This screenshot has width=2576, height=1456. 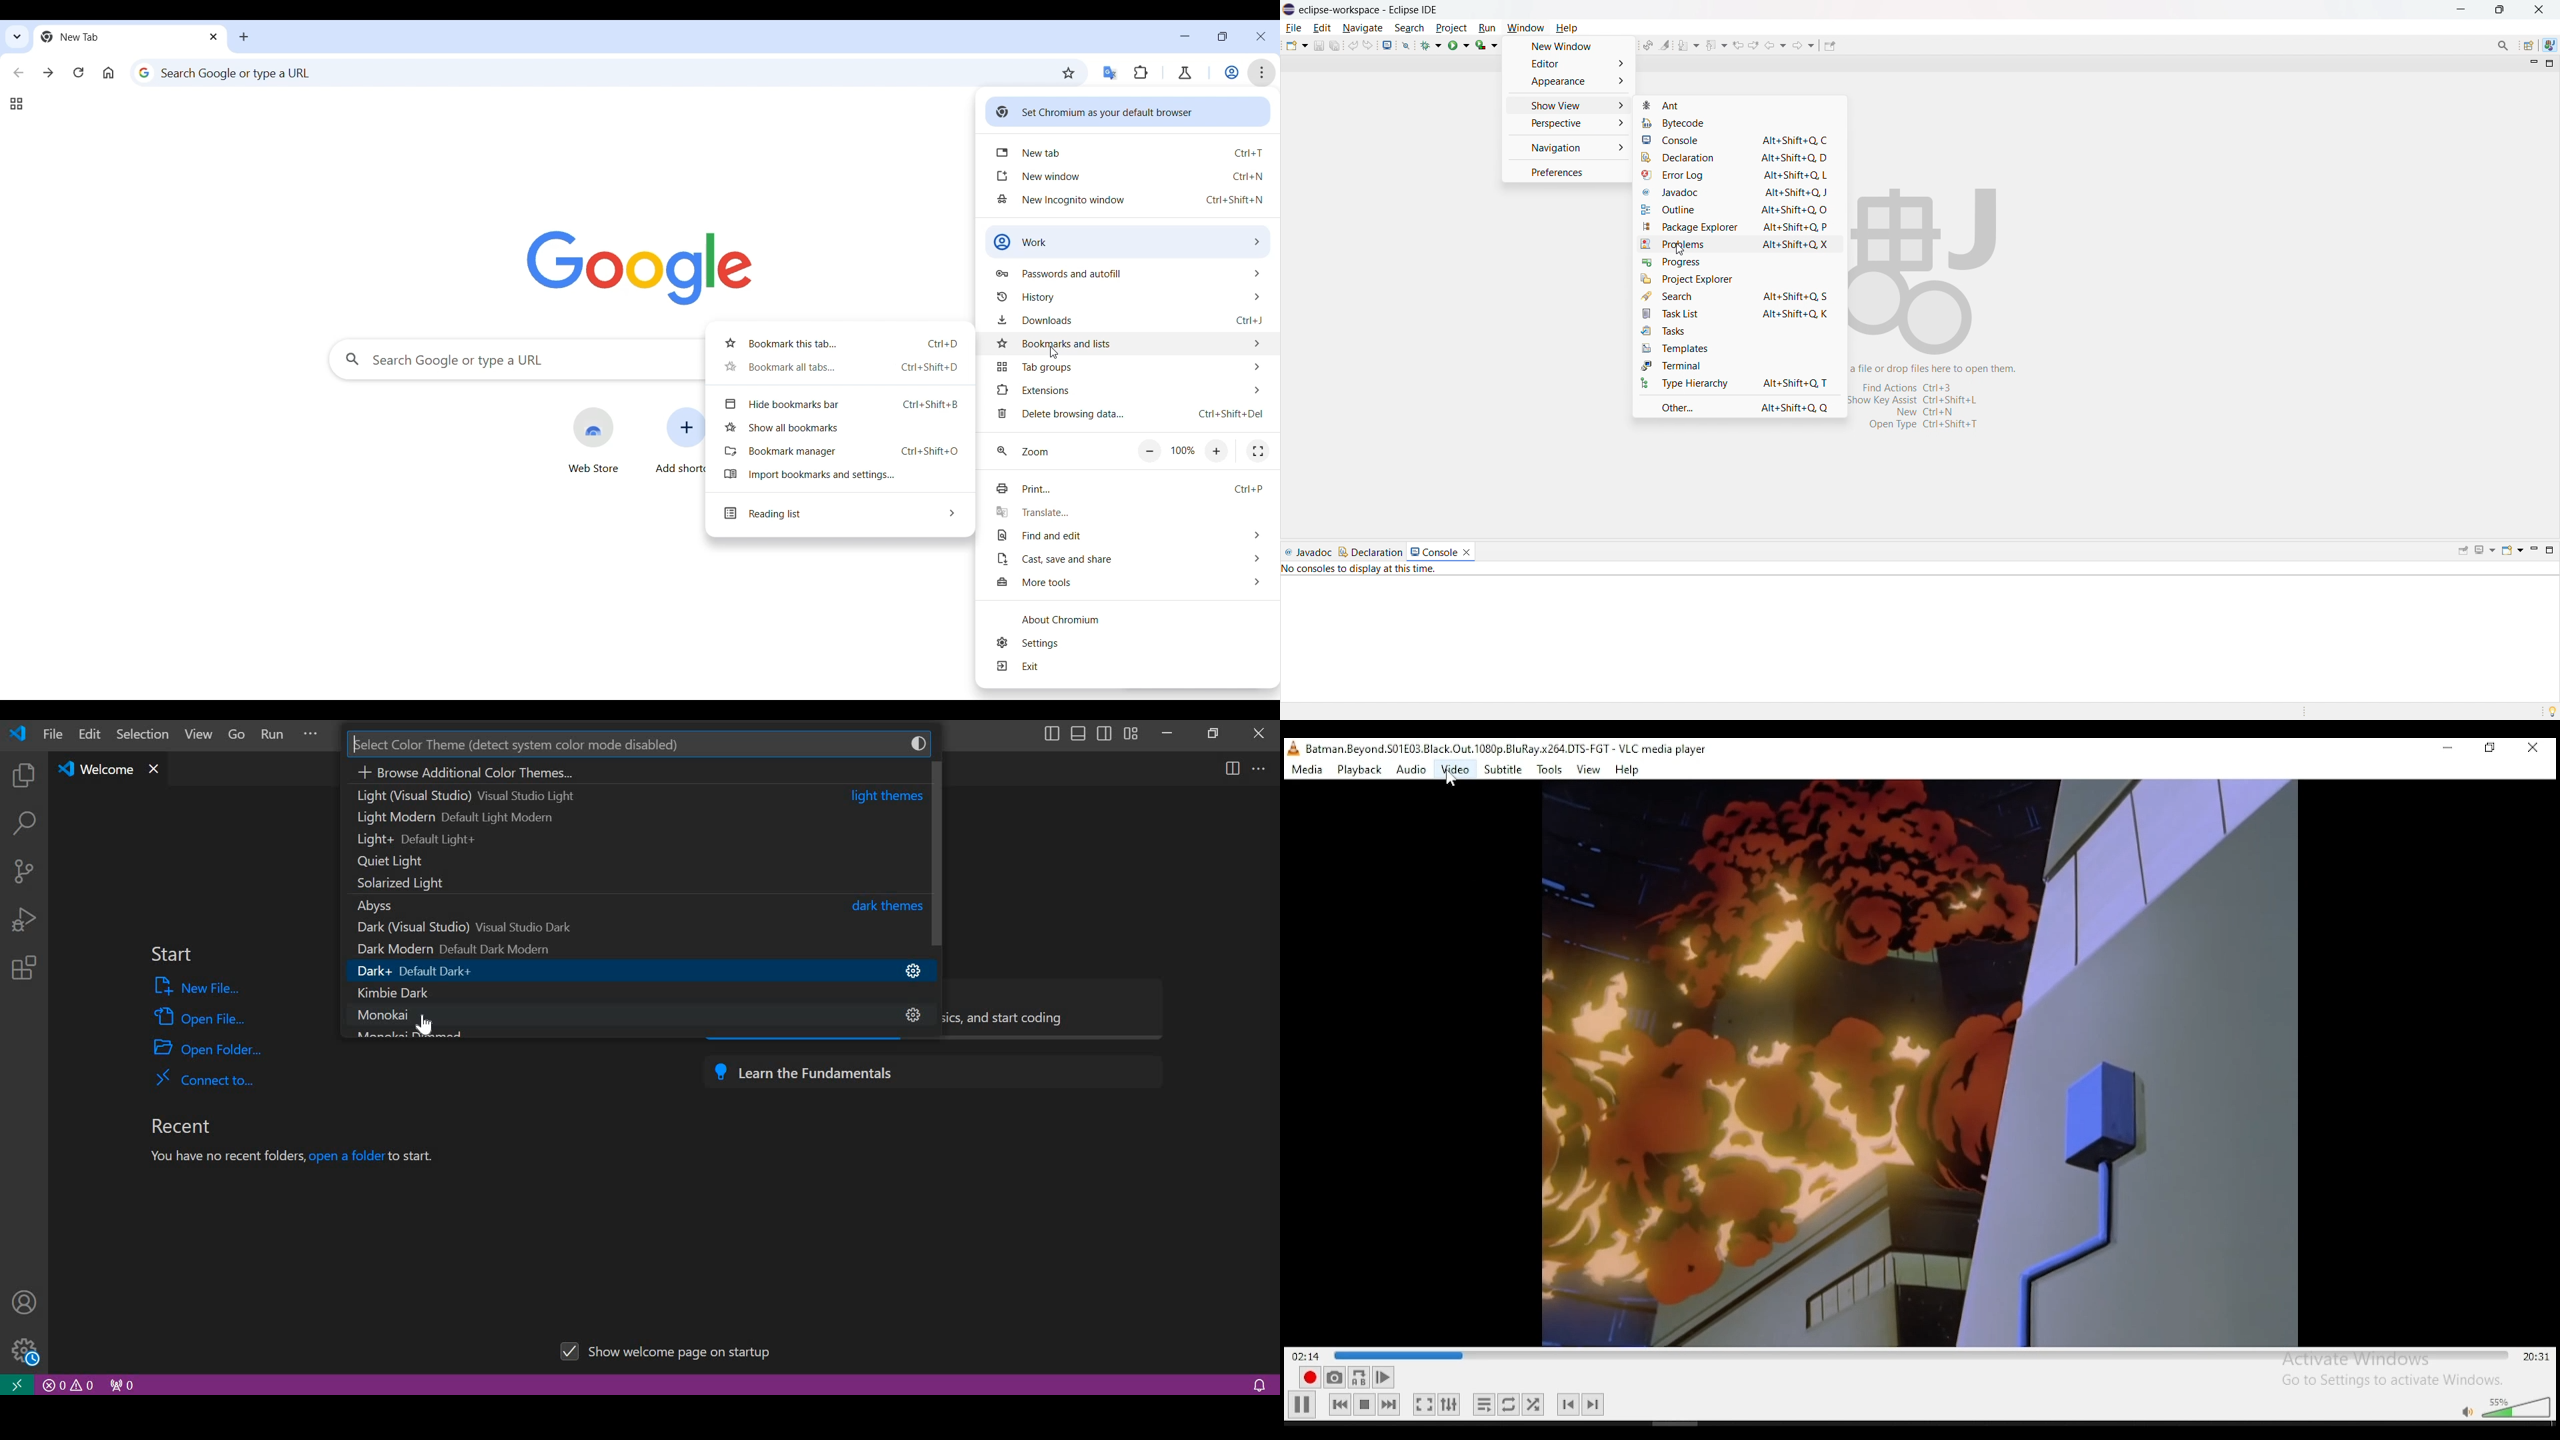 I want to click on Close tab, so click(x=215, y=36).